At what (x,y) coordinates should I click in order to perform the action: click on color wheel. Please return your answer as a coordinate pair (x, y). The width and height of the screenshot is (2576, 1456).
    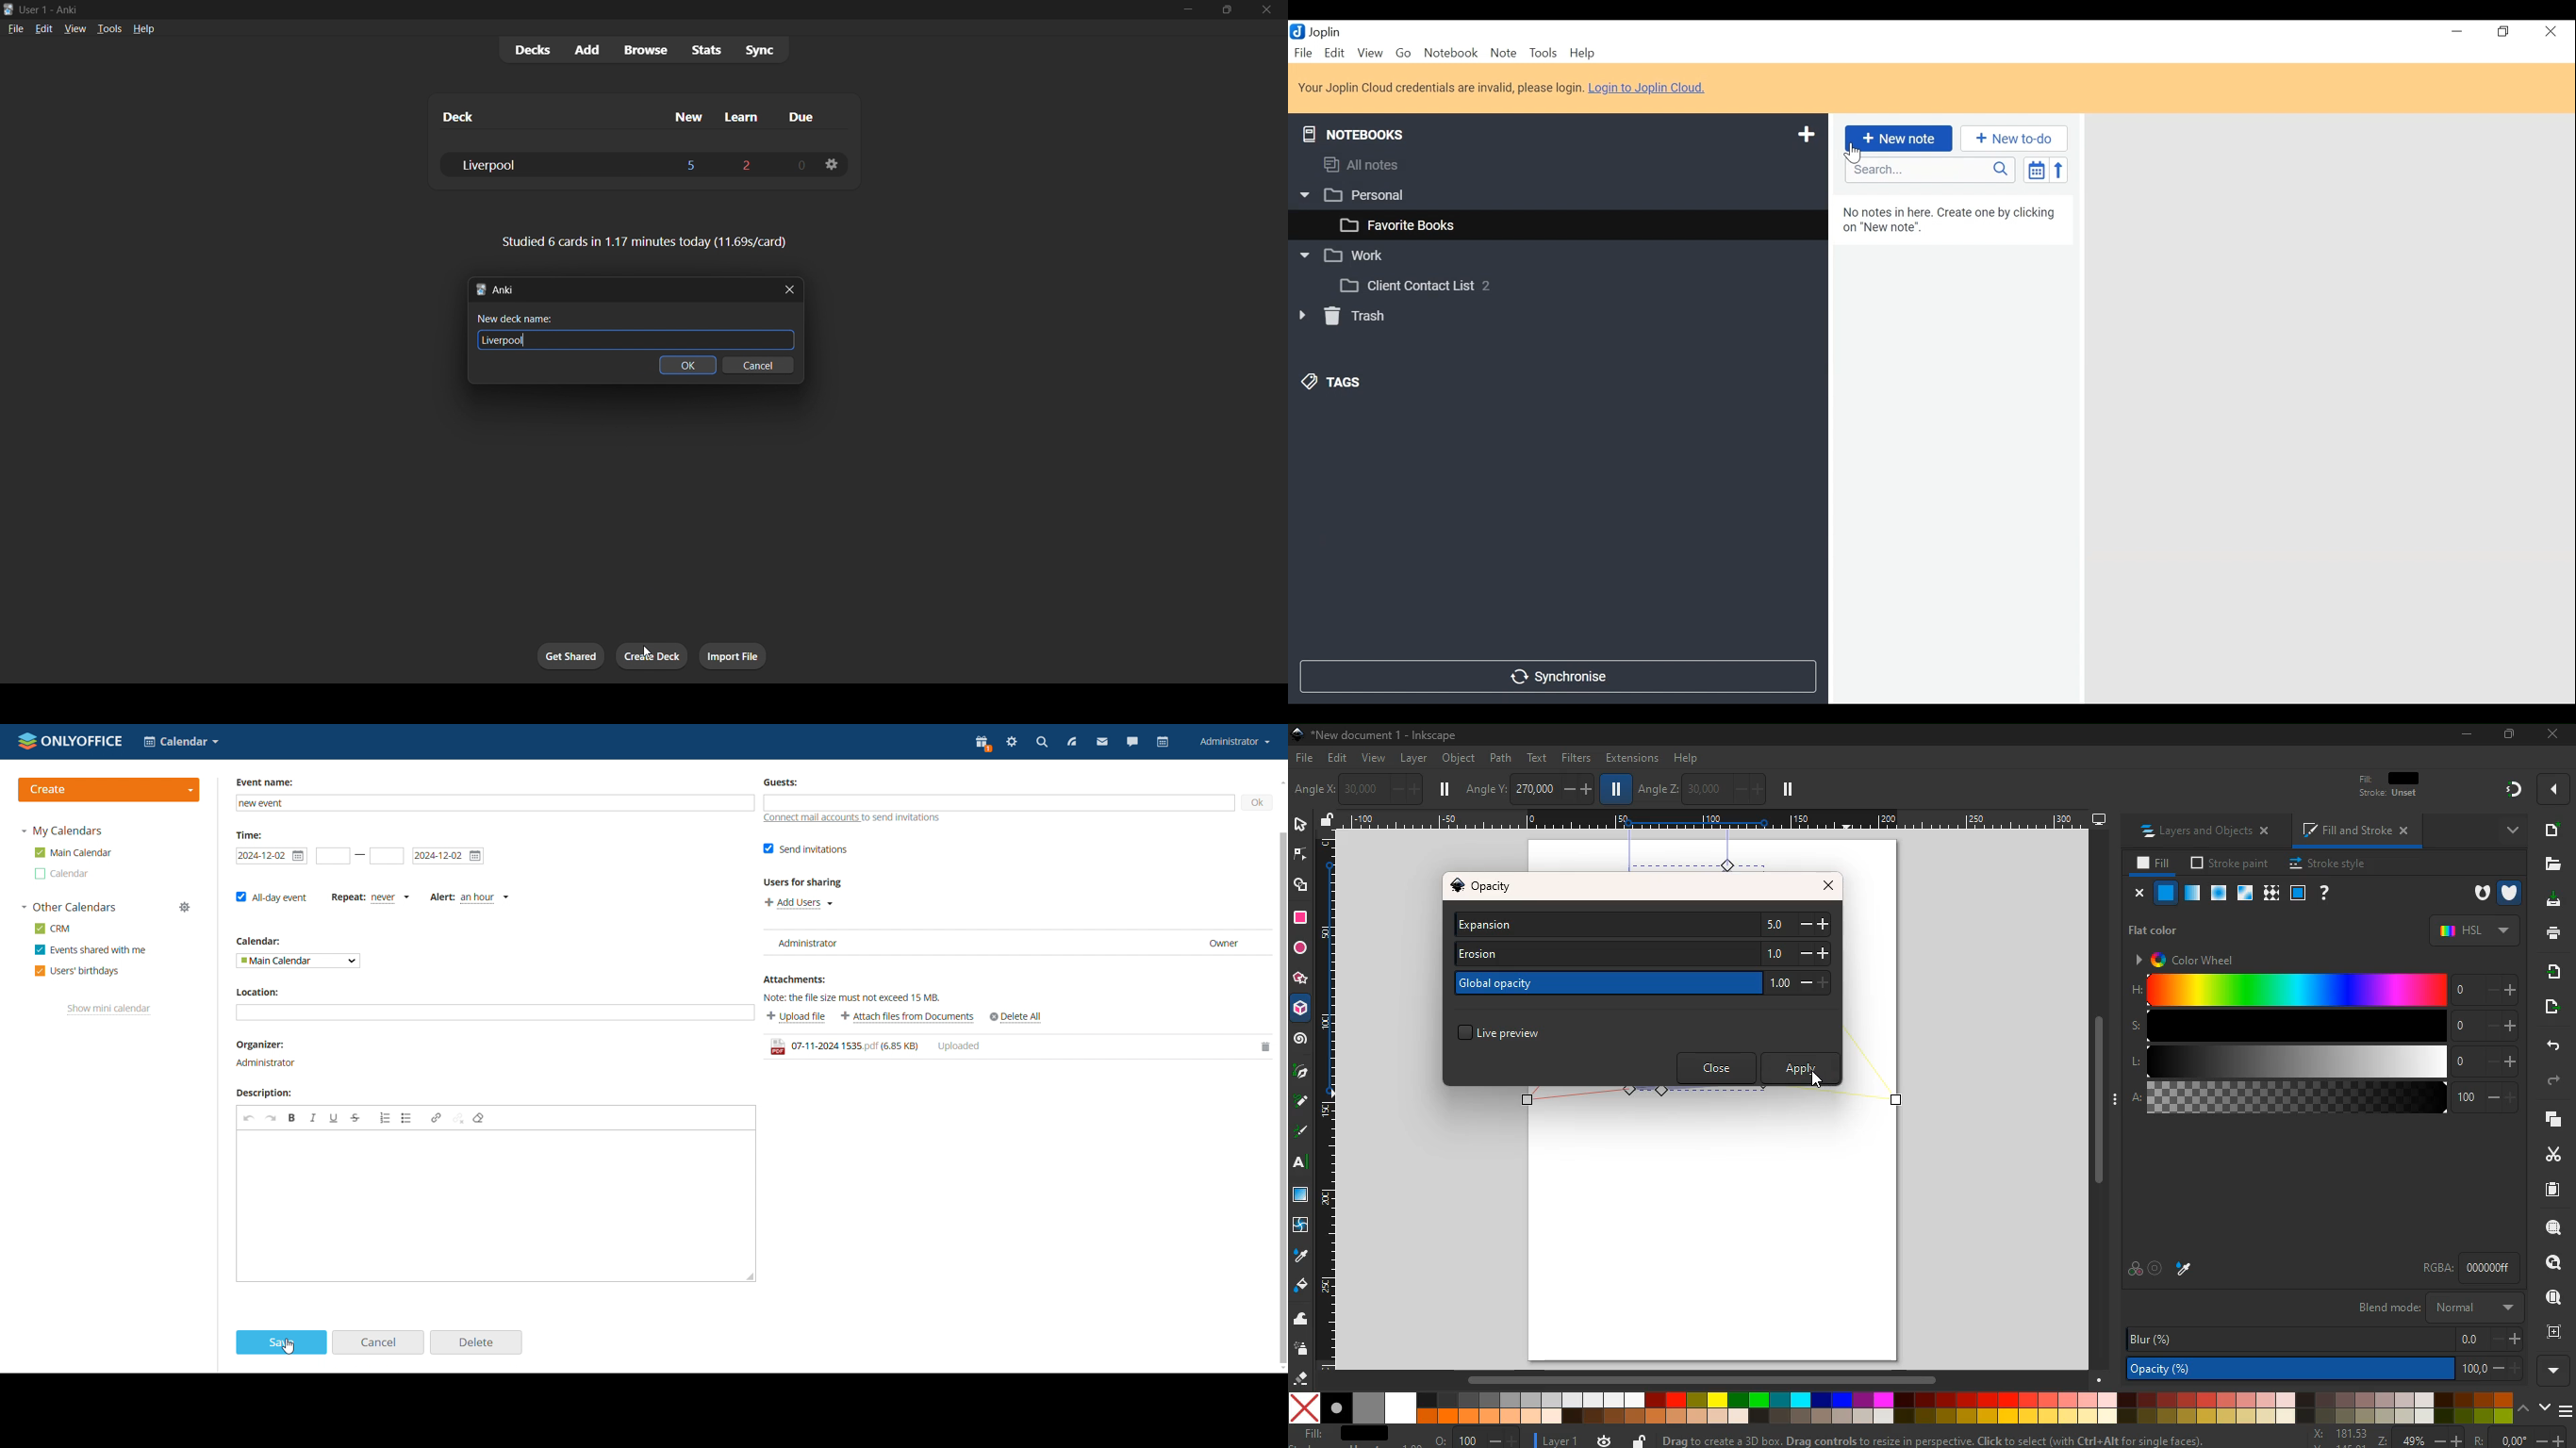
    Looking at the image, I should click on (2193, 959).